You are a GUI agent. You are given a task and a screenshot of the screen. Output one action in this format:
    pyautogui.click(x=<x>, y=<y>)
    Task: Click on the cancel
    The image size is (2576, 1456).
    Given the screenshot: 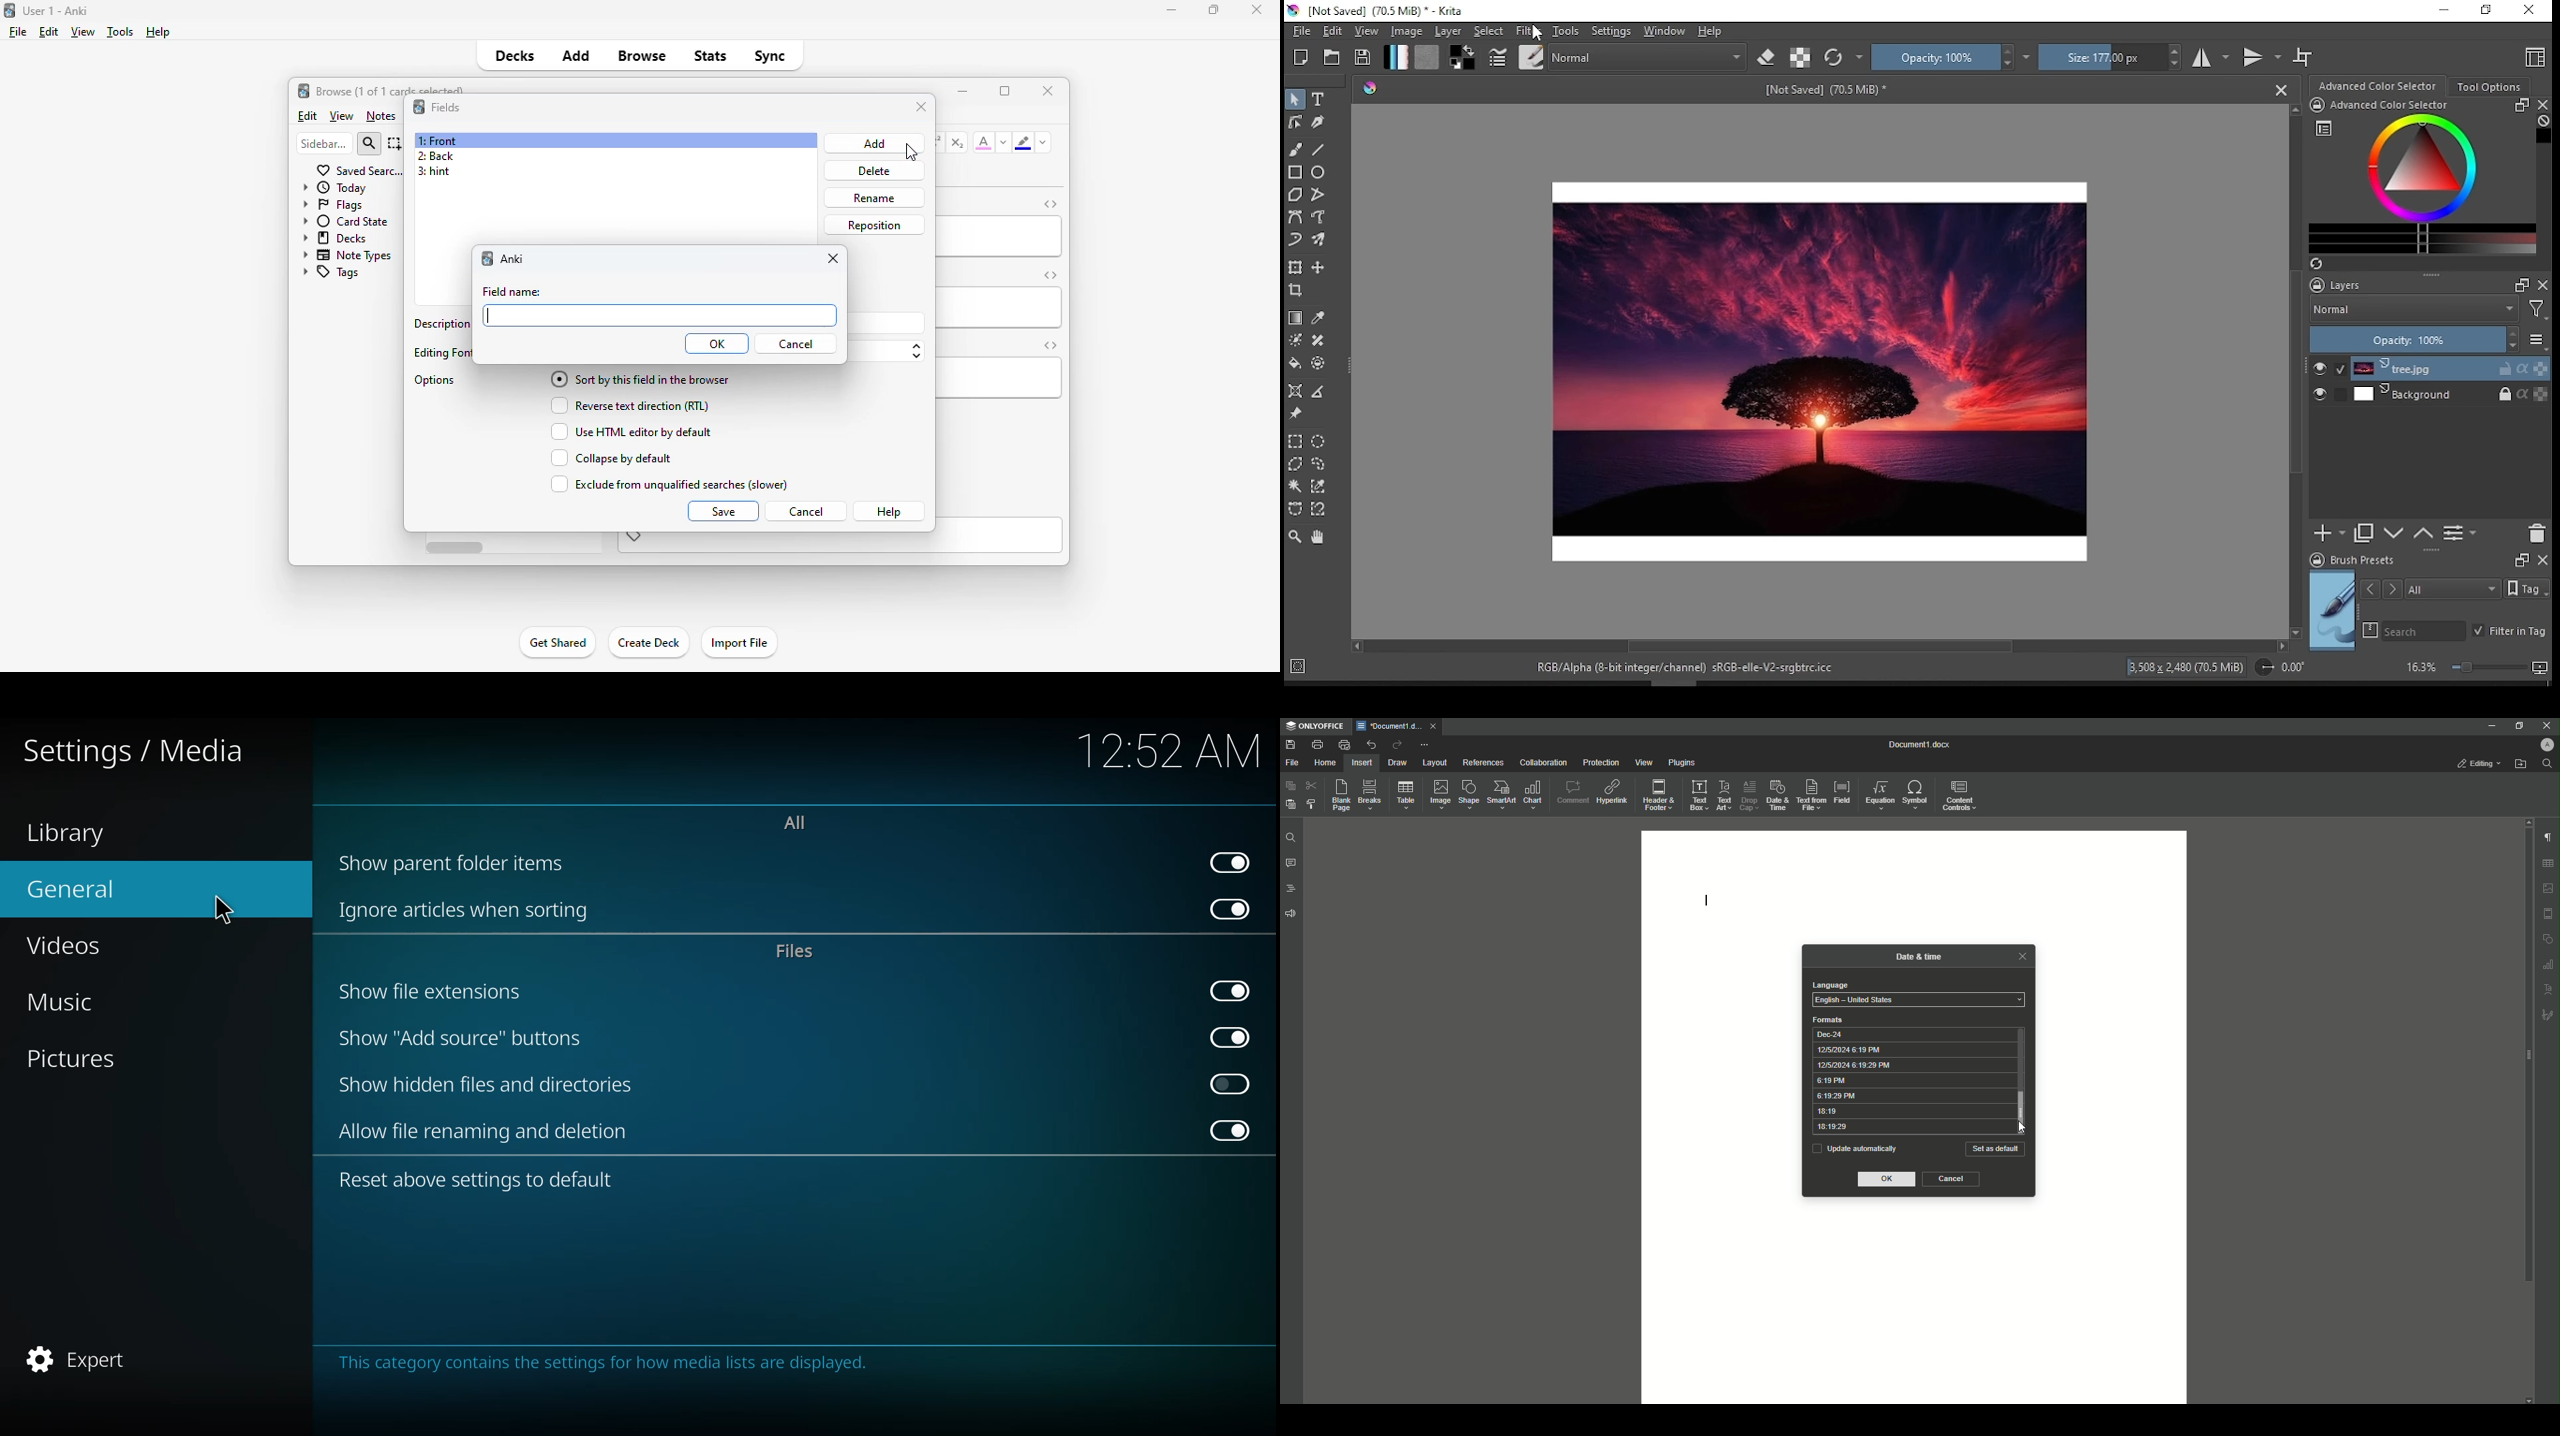 What is the action you would take?
    pyautogui.click(x=796, y=344)
    